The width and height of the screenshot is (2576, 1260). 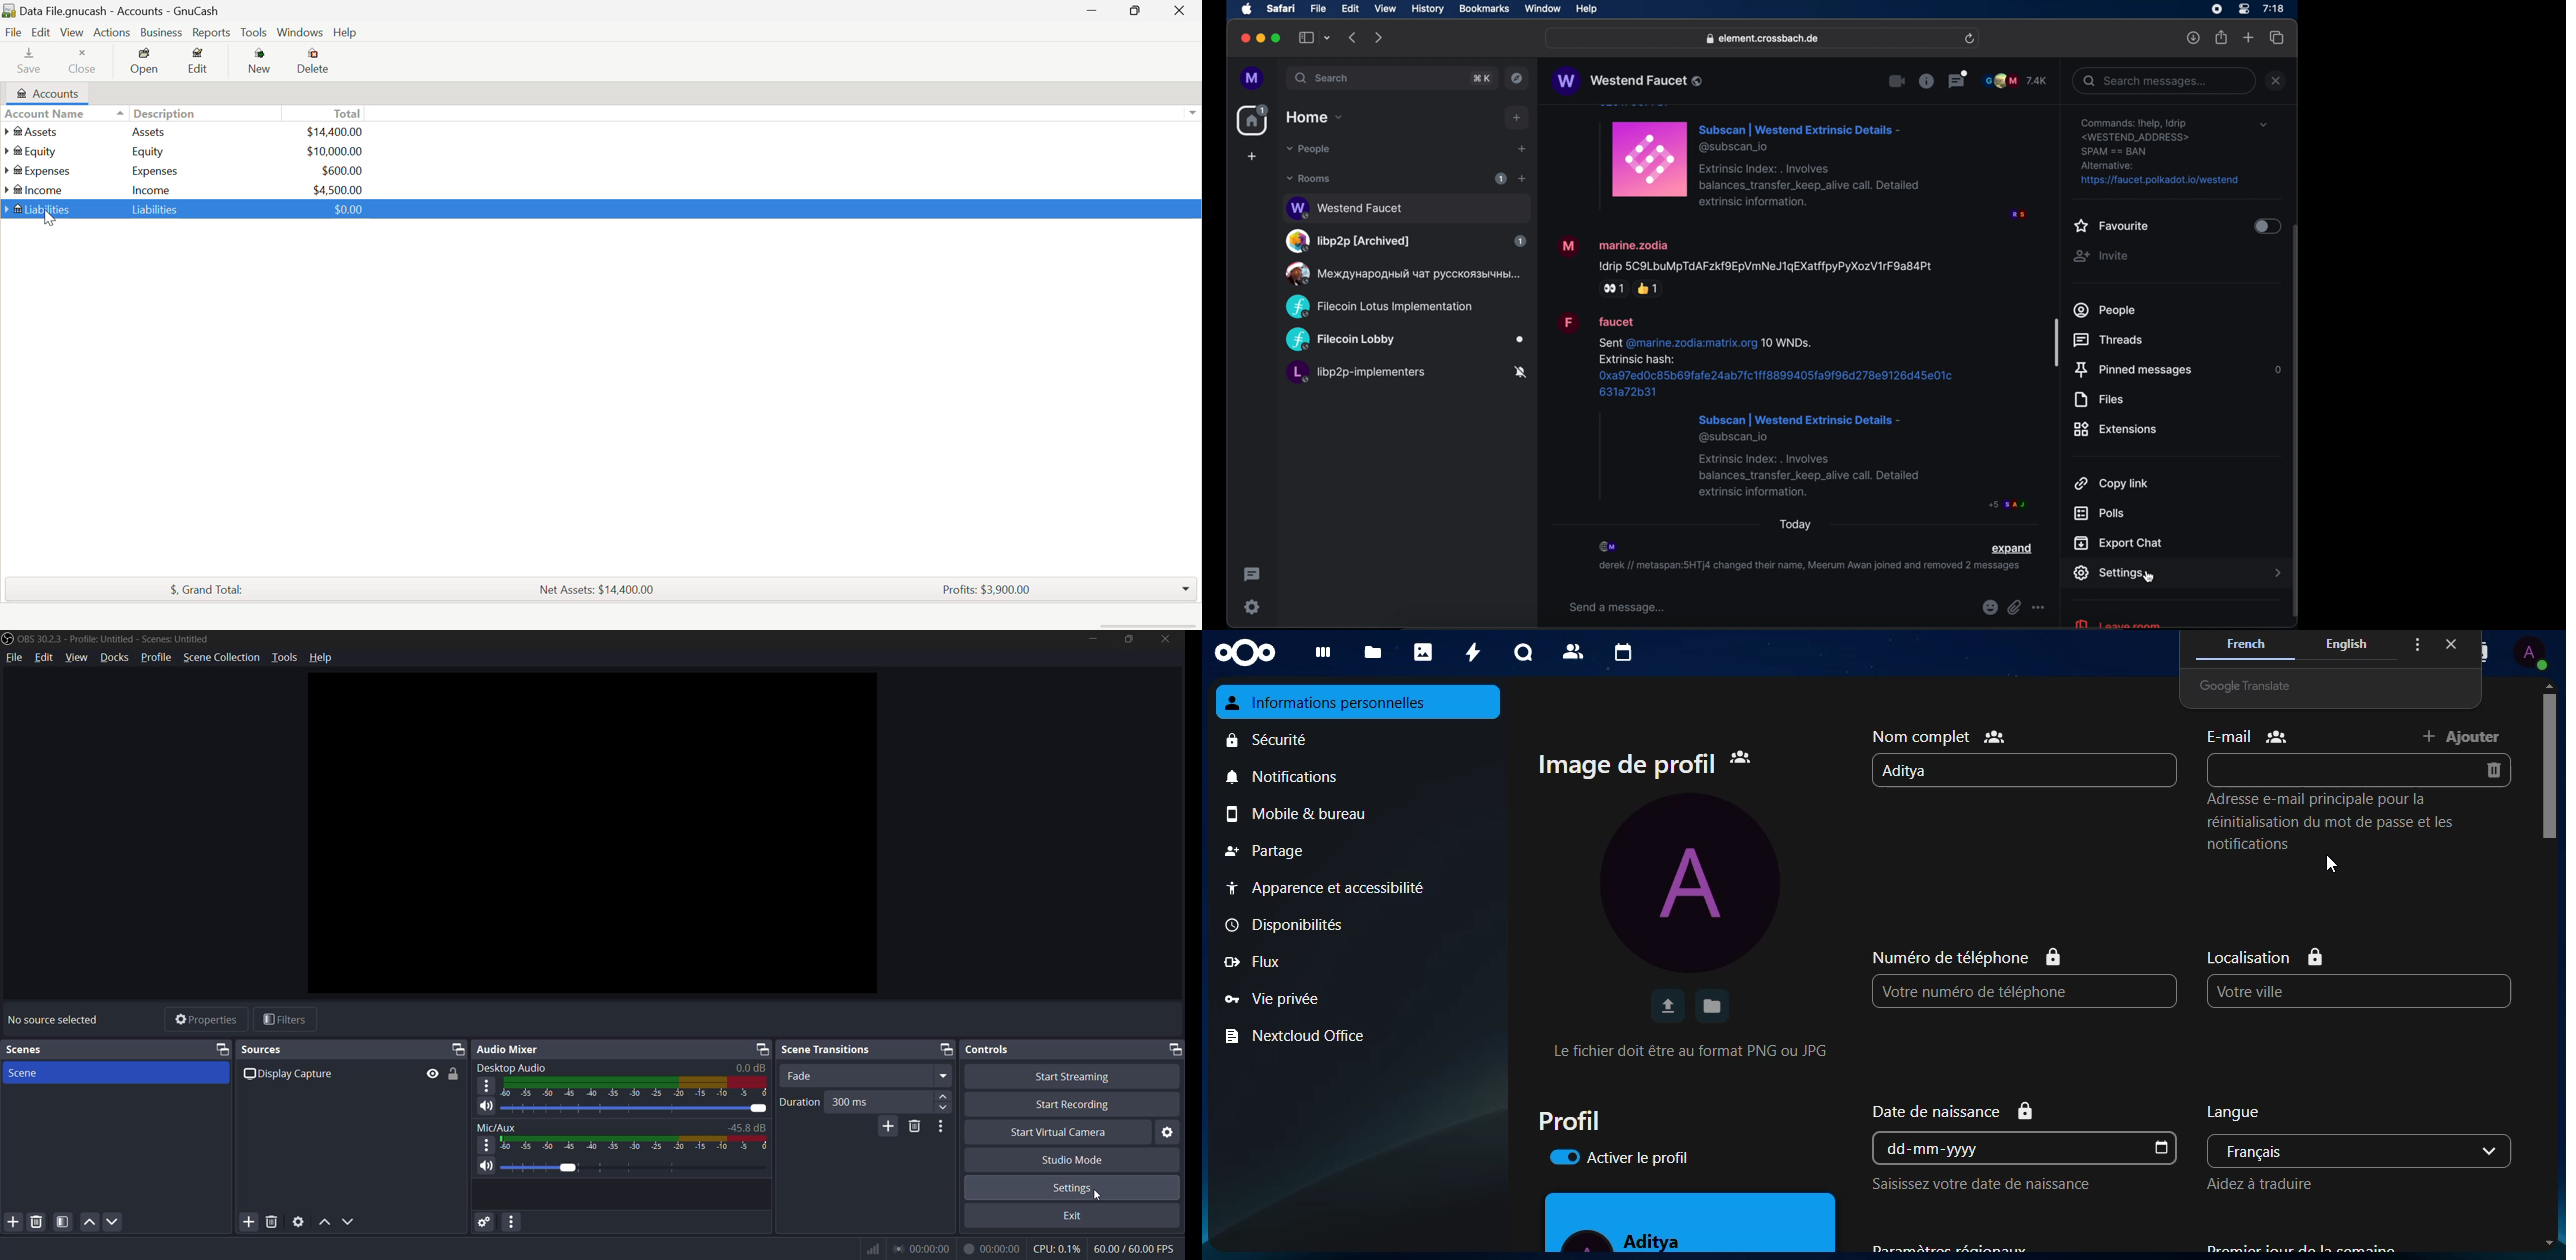 What do you see at coordinates (1385, 9) in the screenshot?
I see `view` at bounding box center [1385, 9].